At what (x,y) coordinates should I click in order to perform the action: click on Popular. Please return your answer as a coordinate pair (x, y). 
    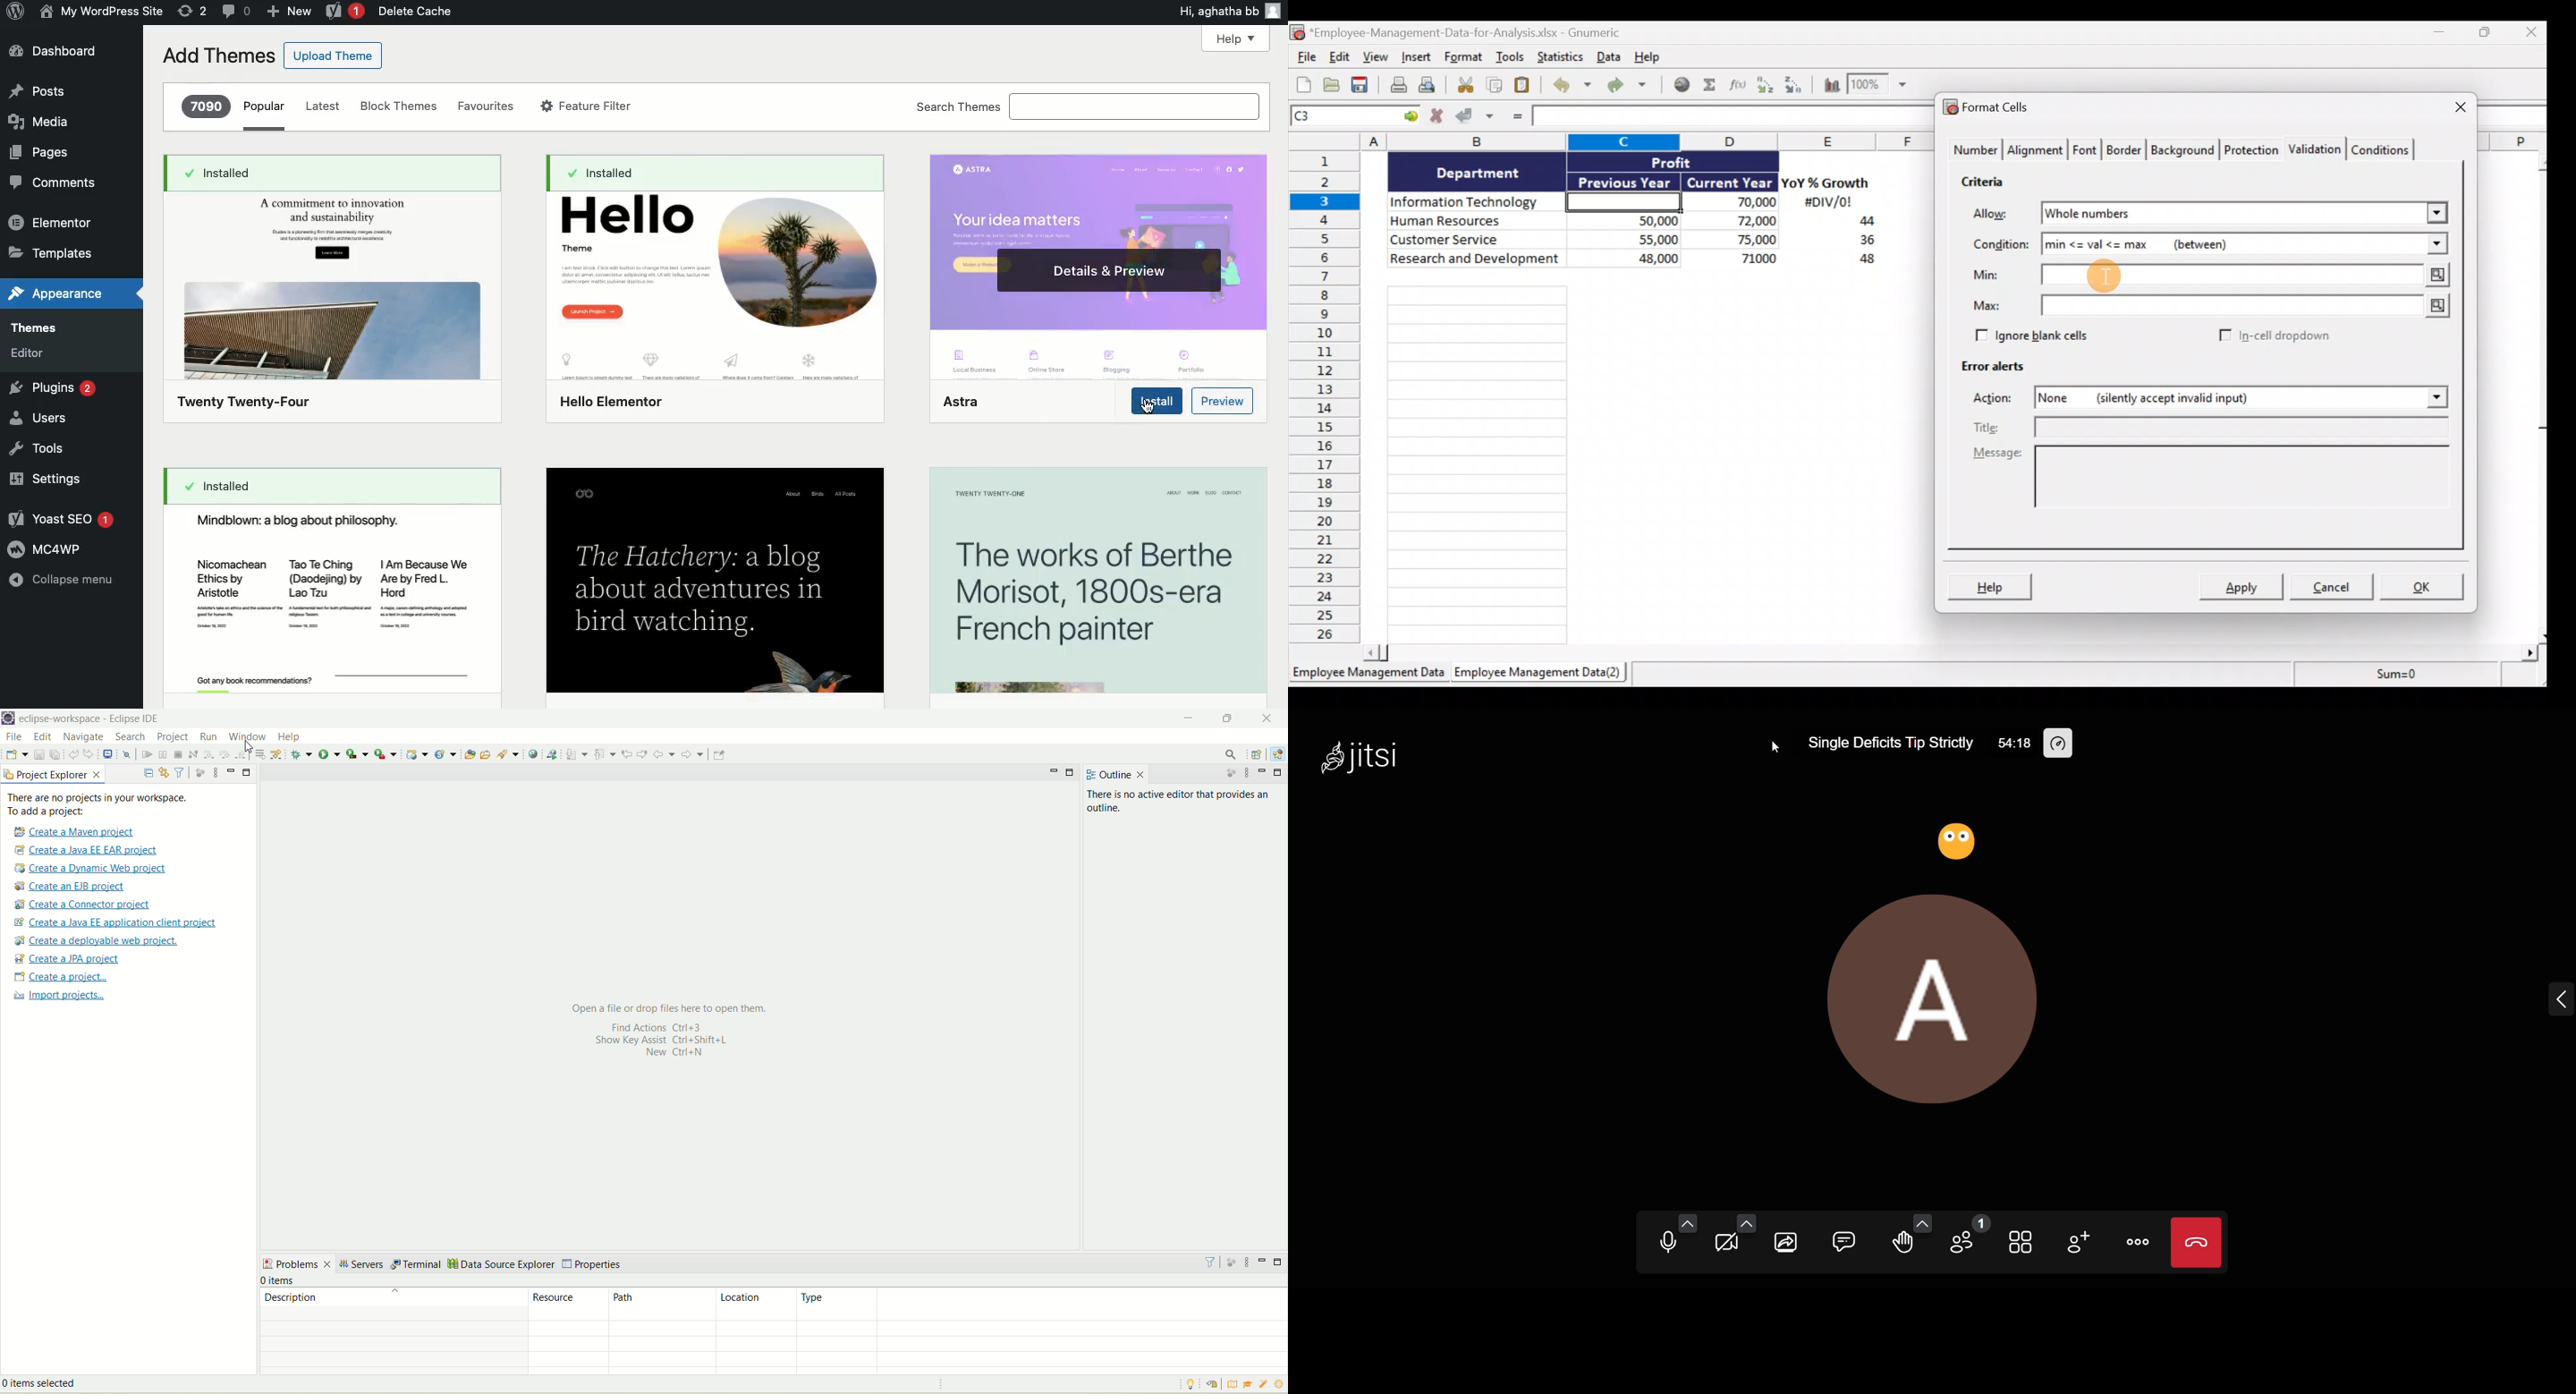
    Looking at the image, I should click on (265, 115).